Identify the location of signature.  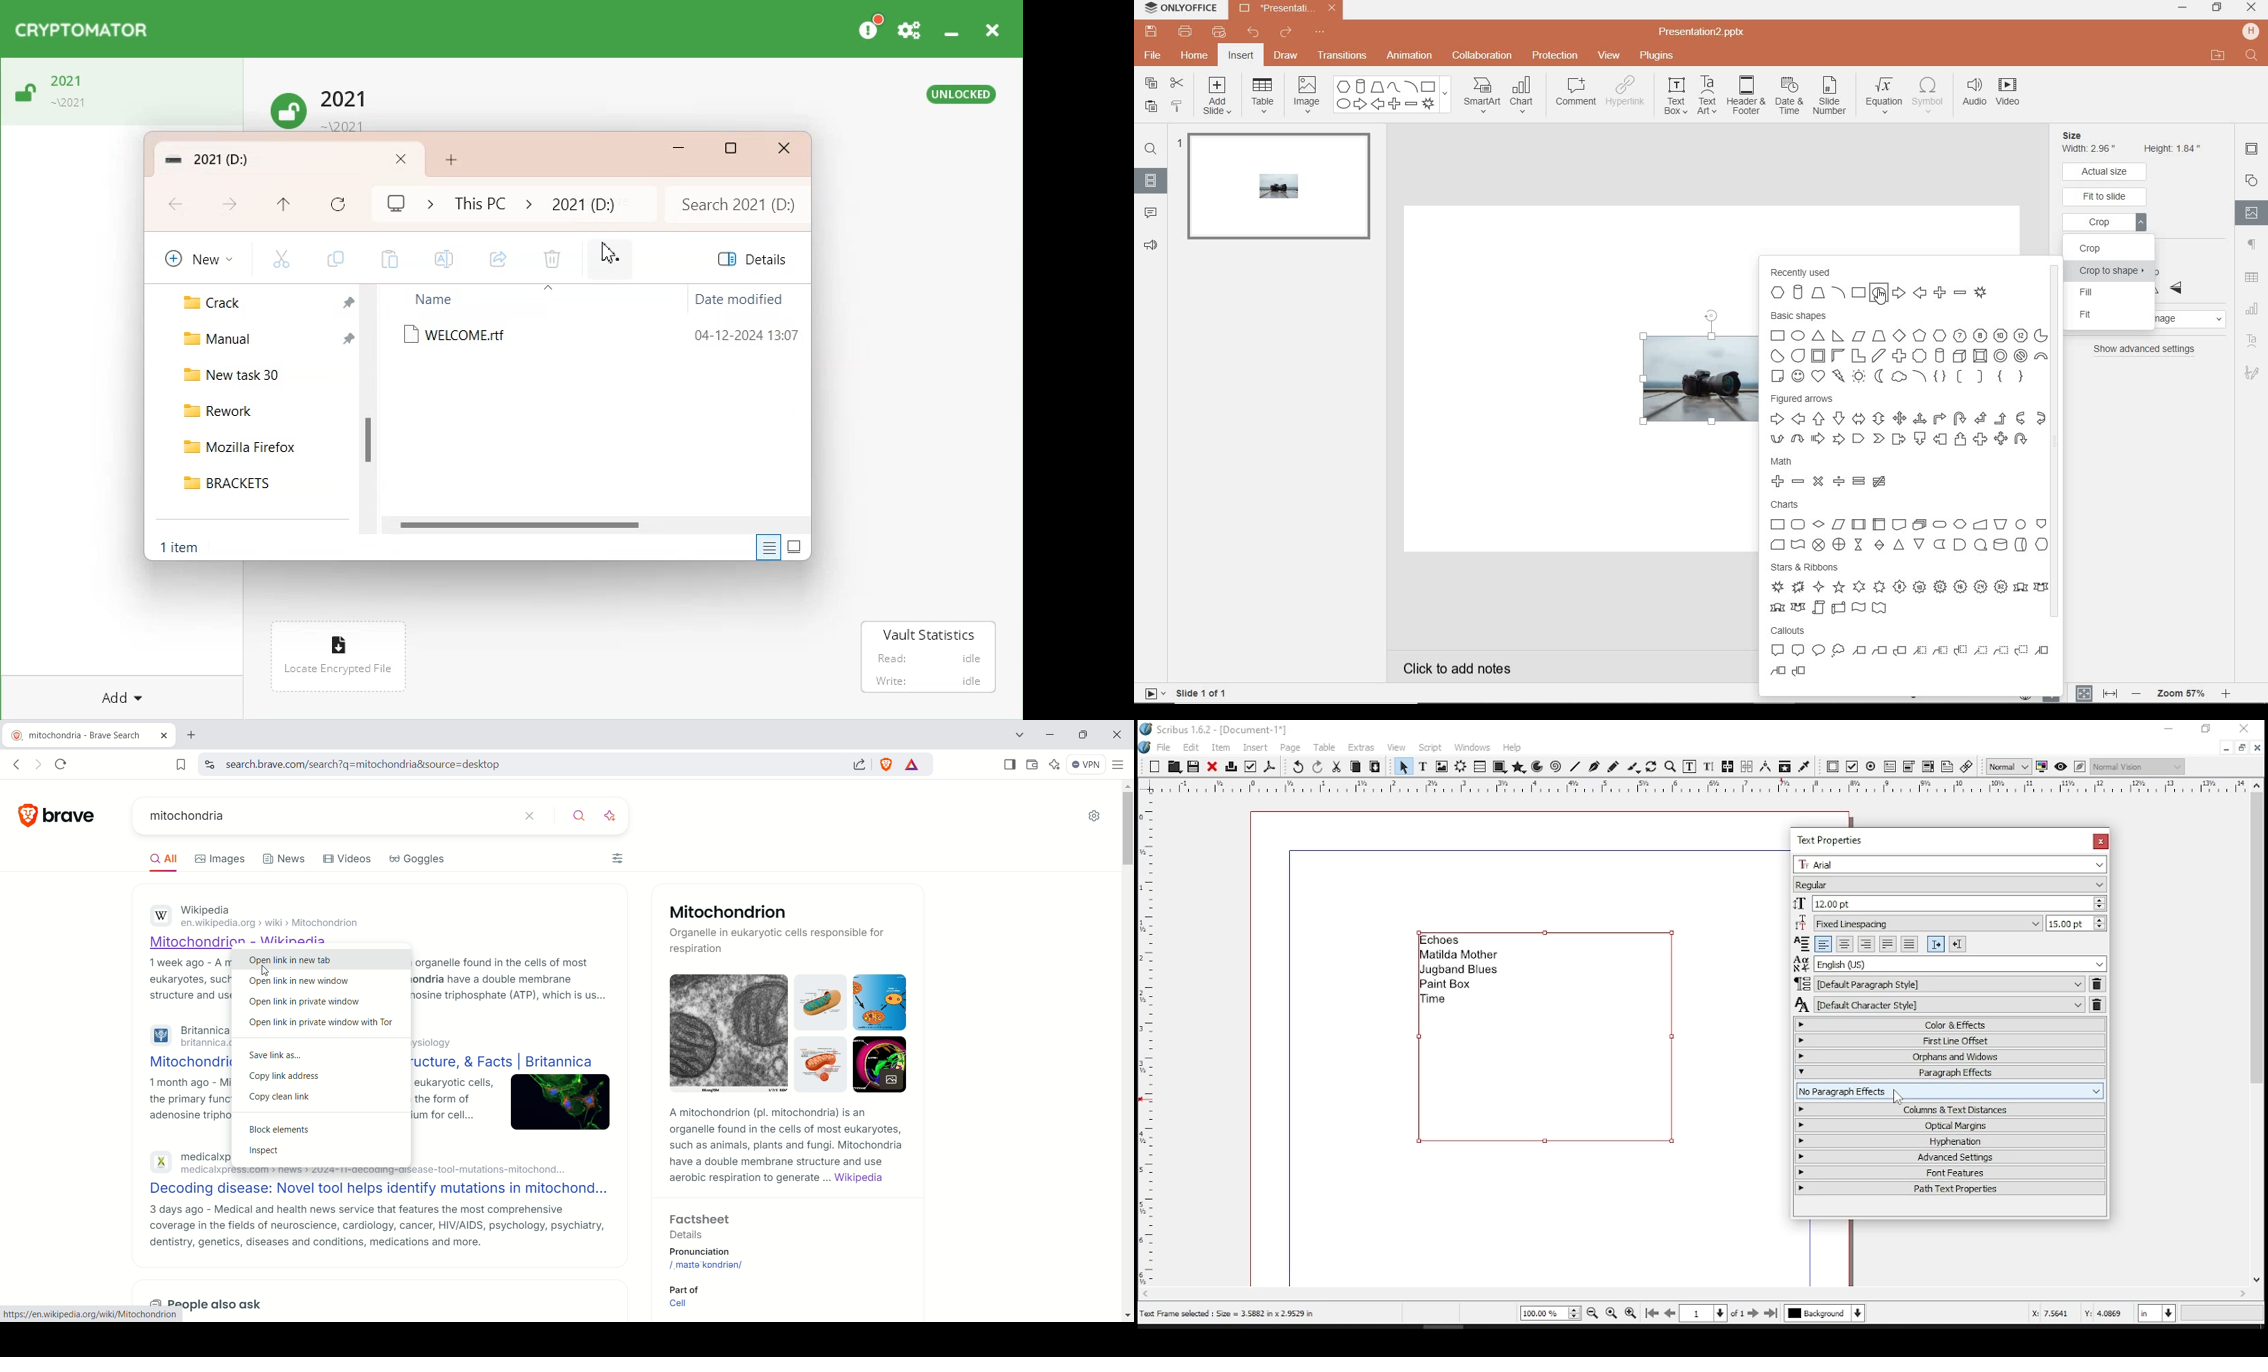
(2252, 373).